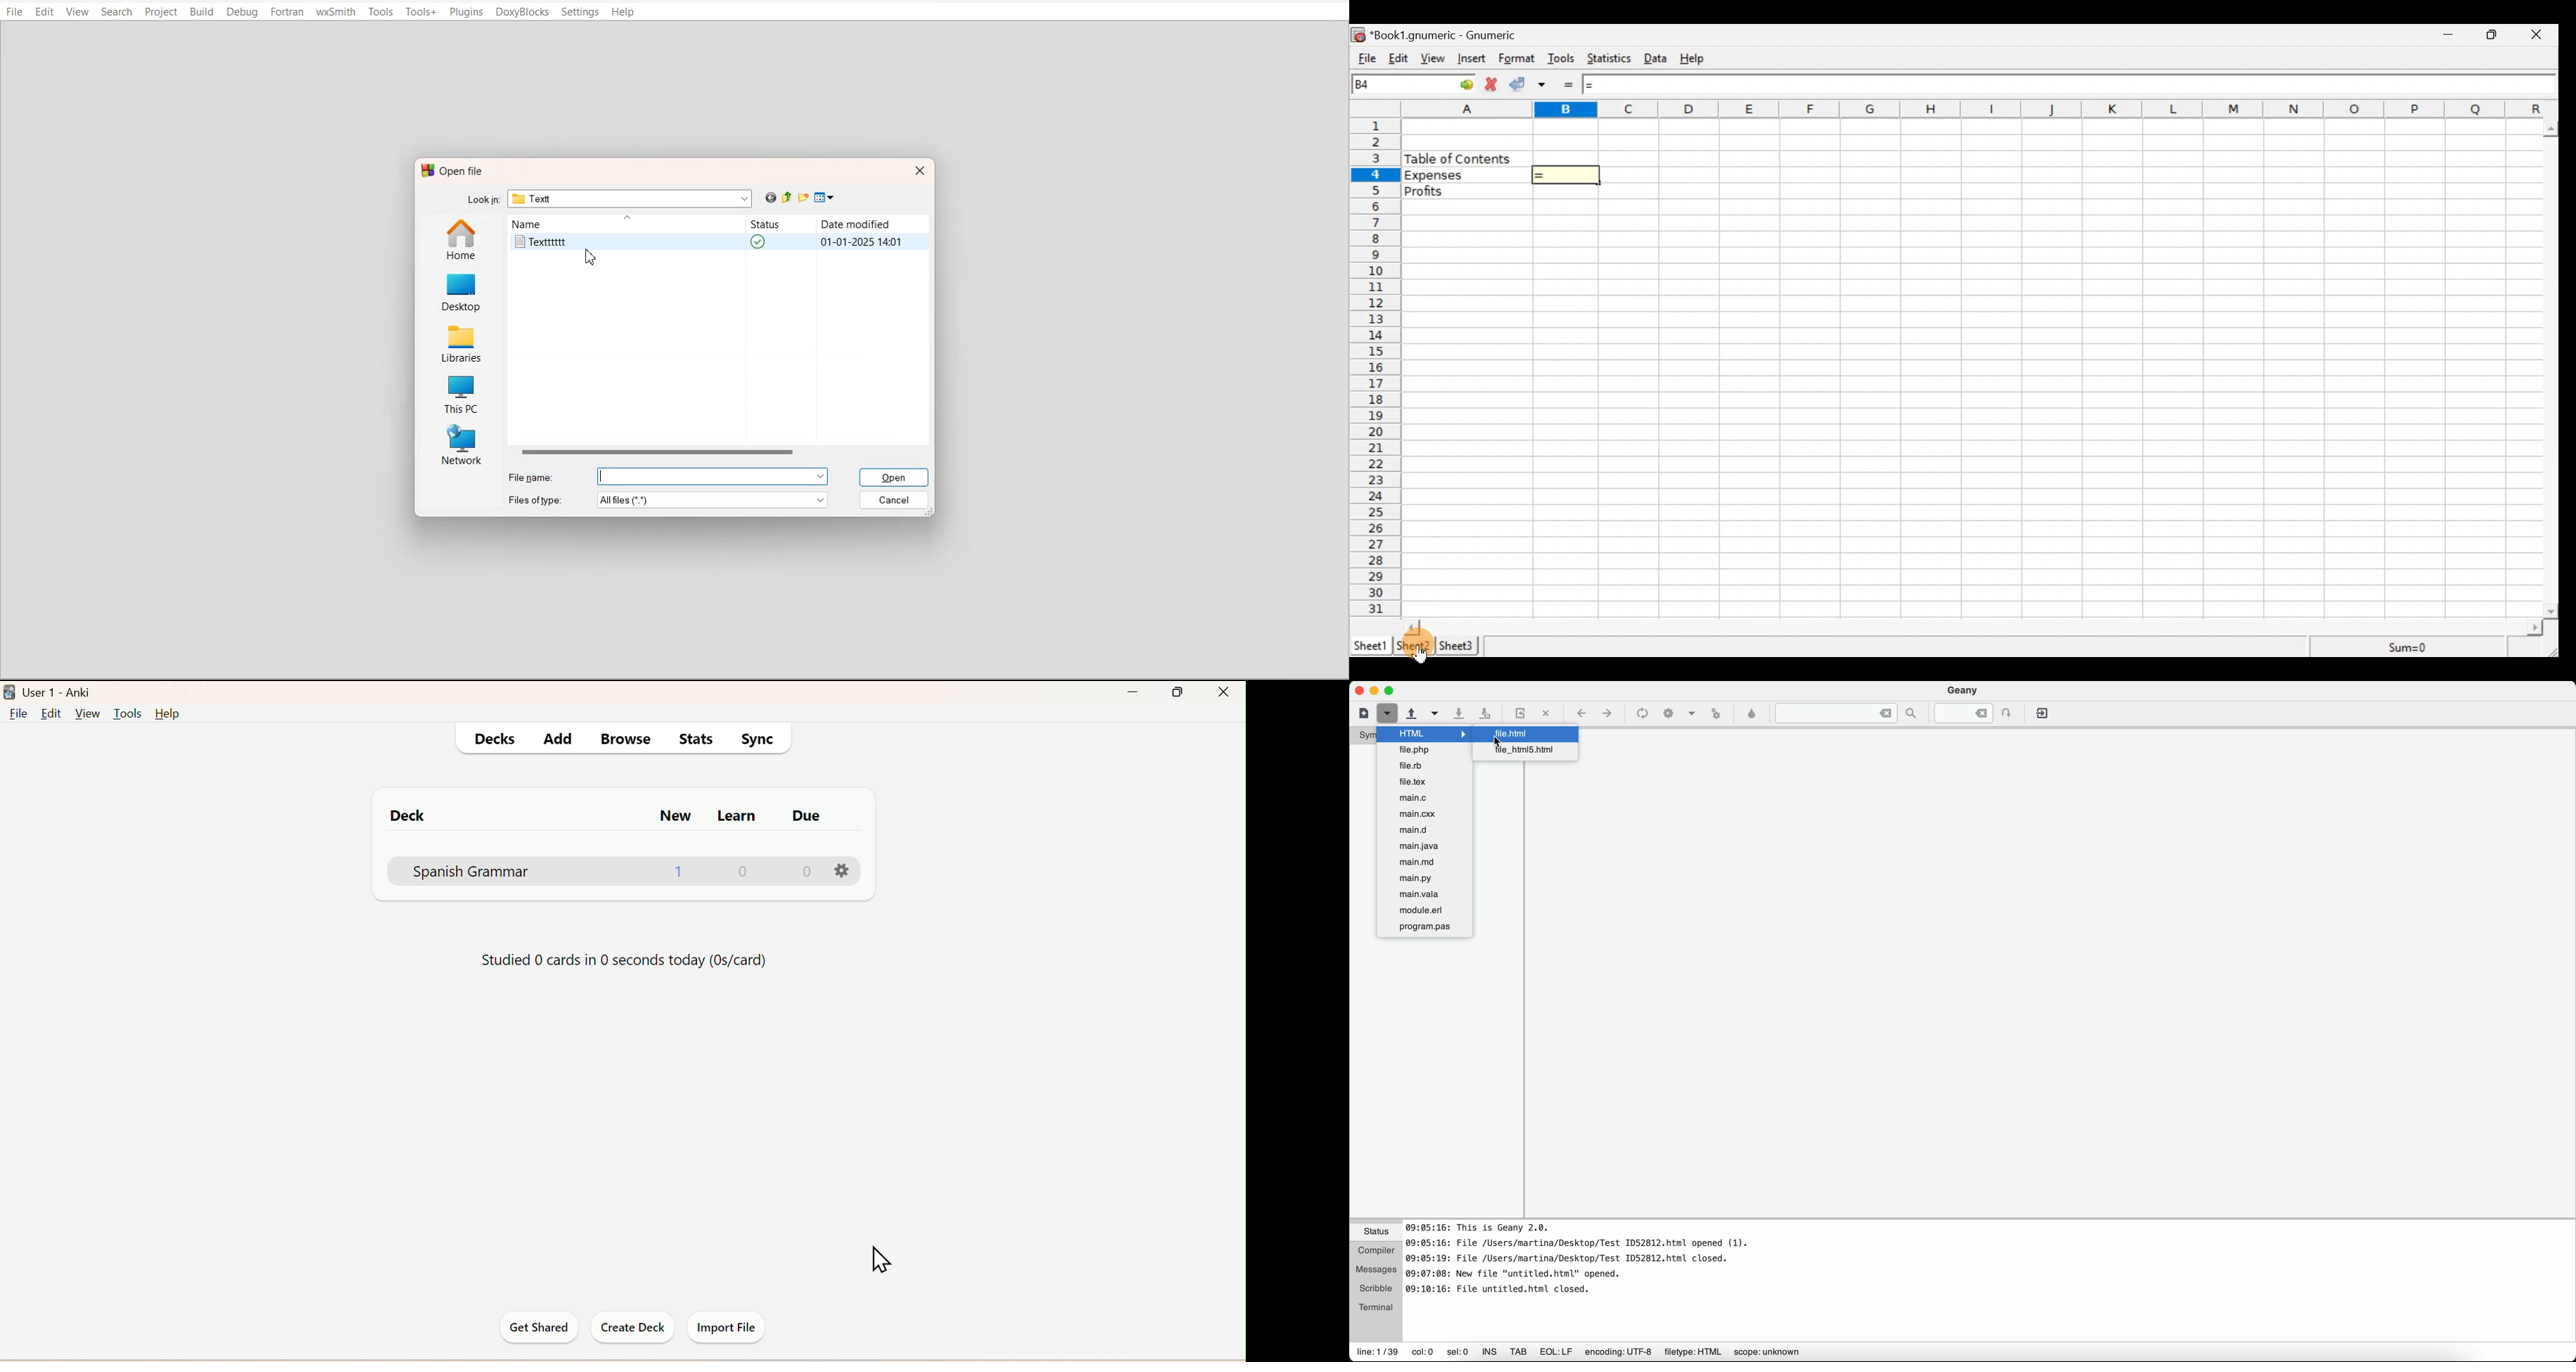 The height and width of the screenshot is (1372, 2576). What do you see at coordinates (1136, 692) in the screenshot?
I see `Minimize` at bounding box center [1136, 692].